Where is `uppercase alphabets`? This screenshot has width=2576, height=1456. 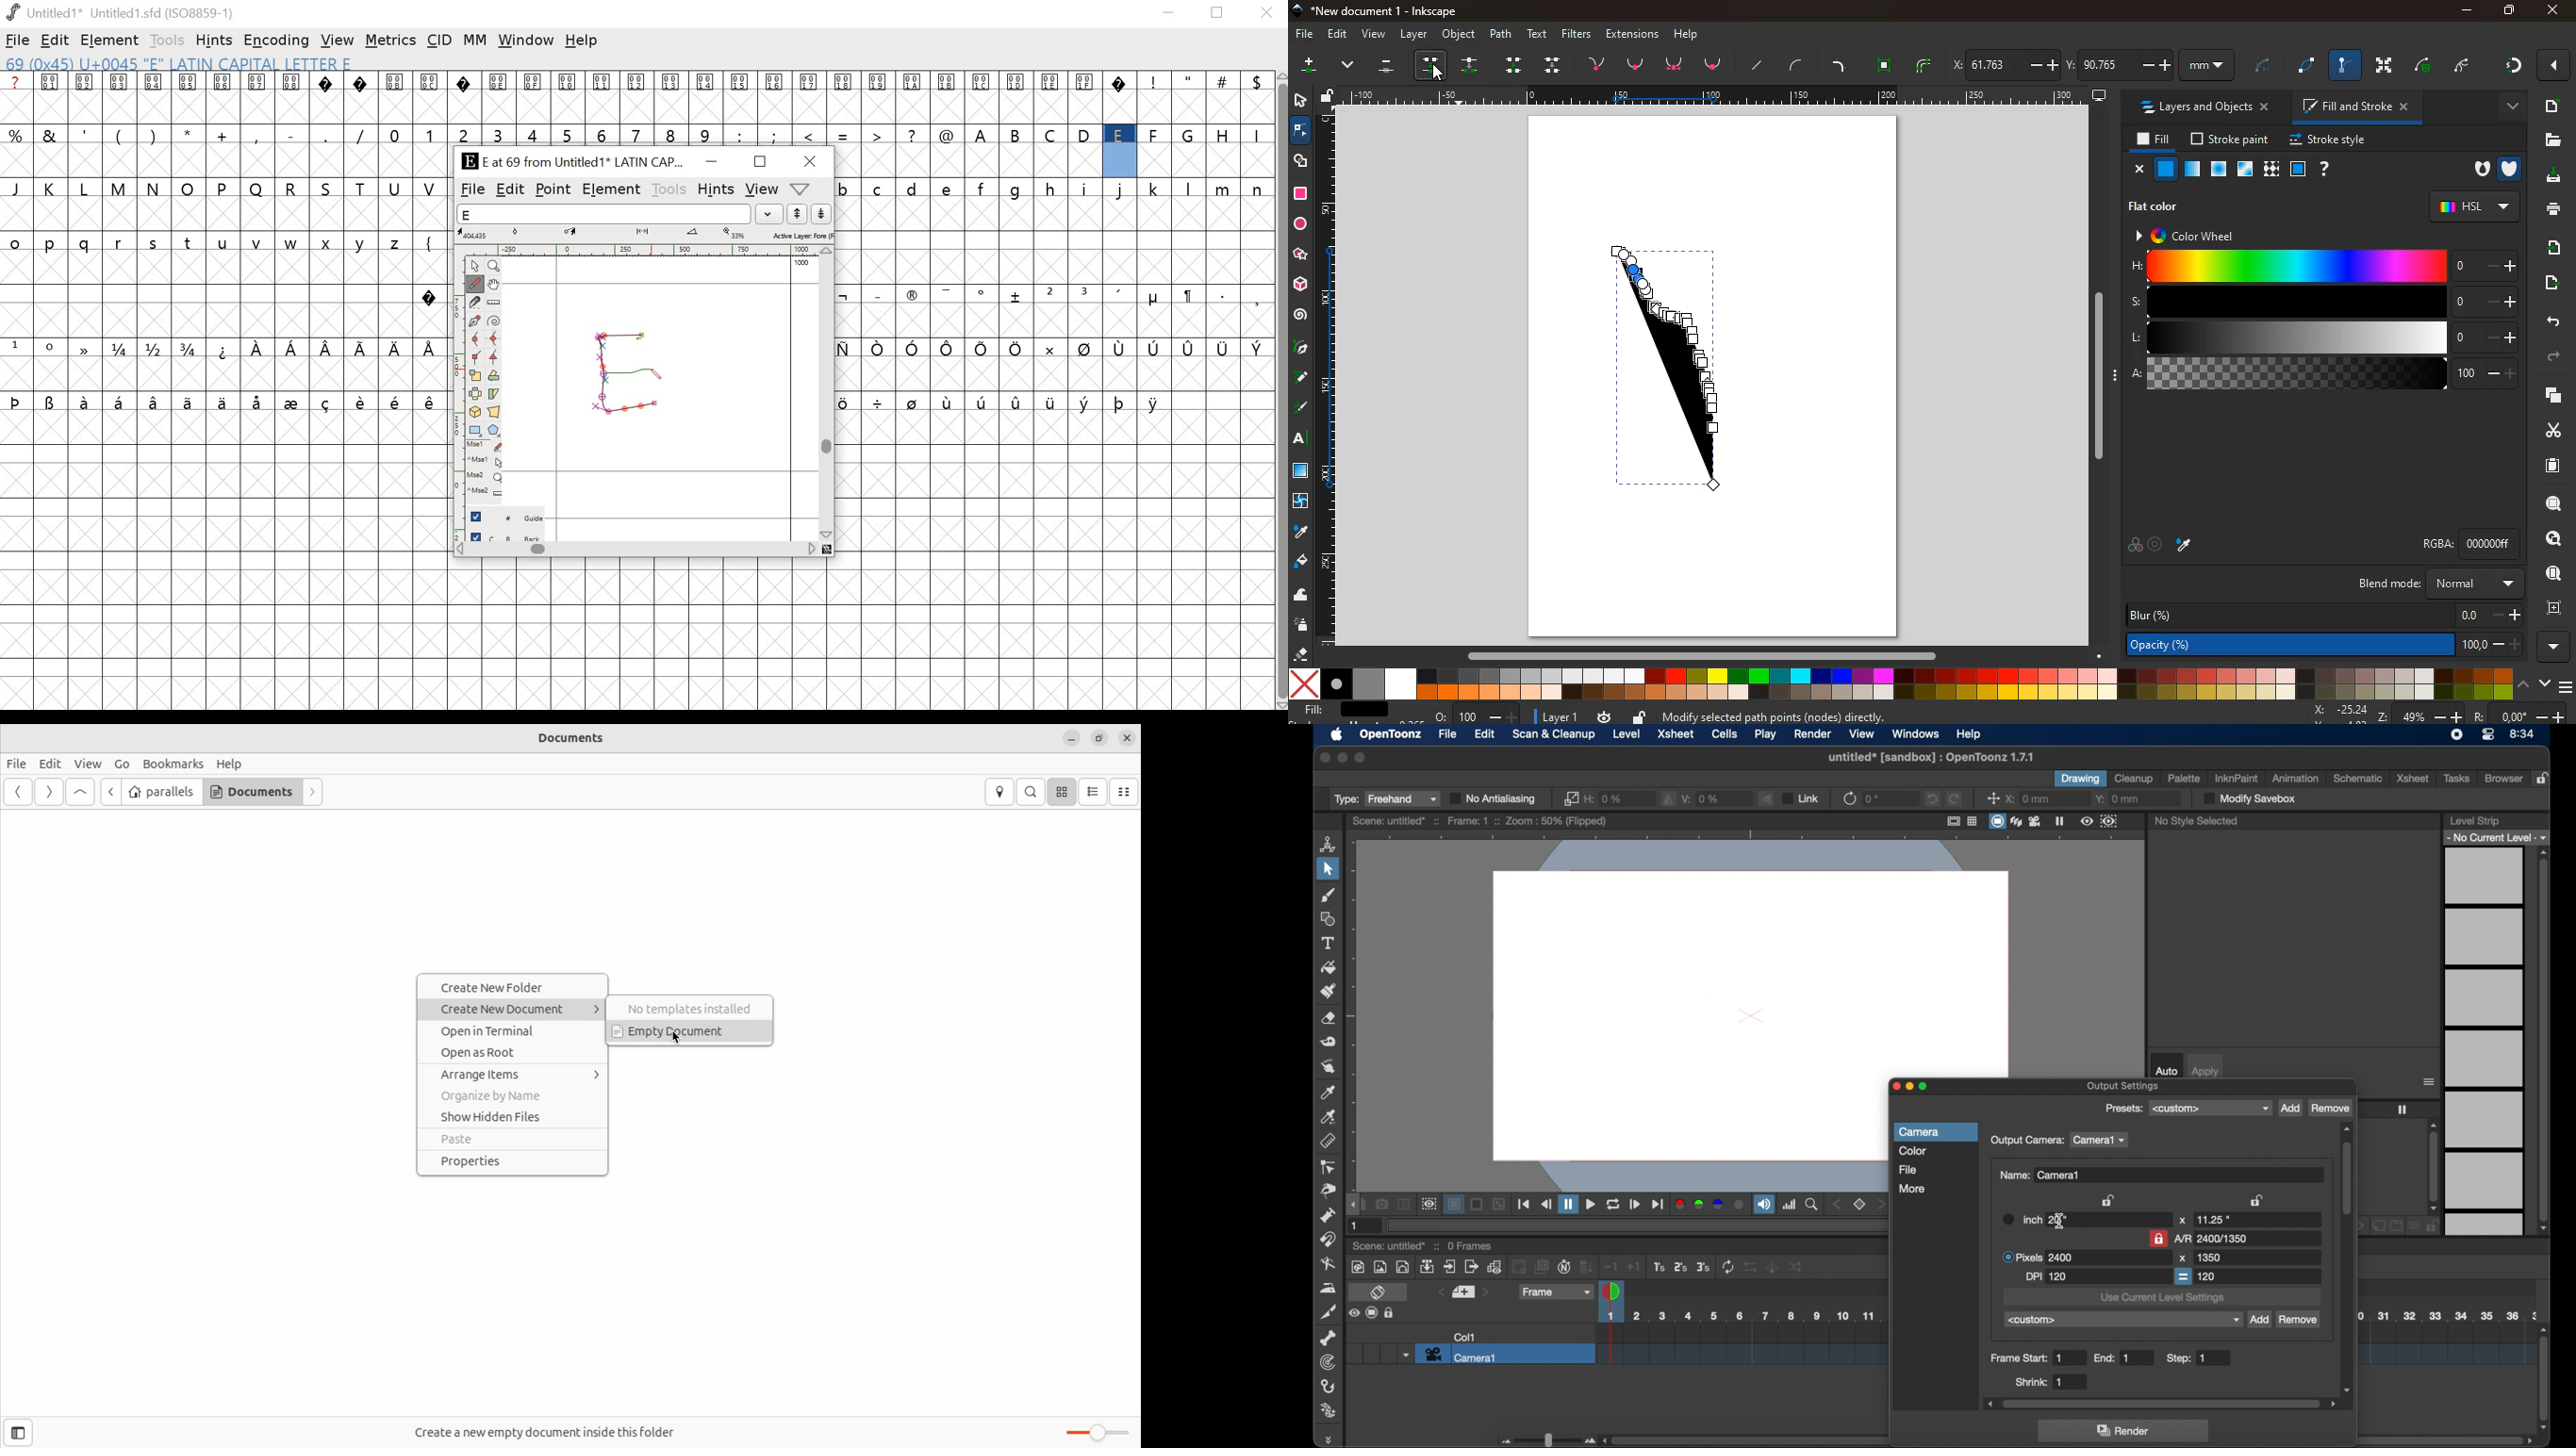 uppercase alphabets is located at coordinates (226, 189).